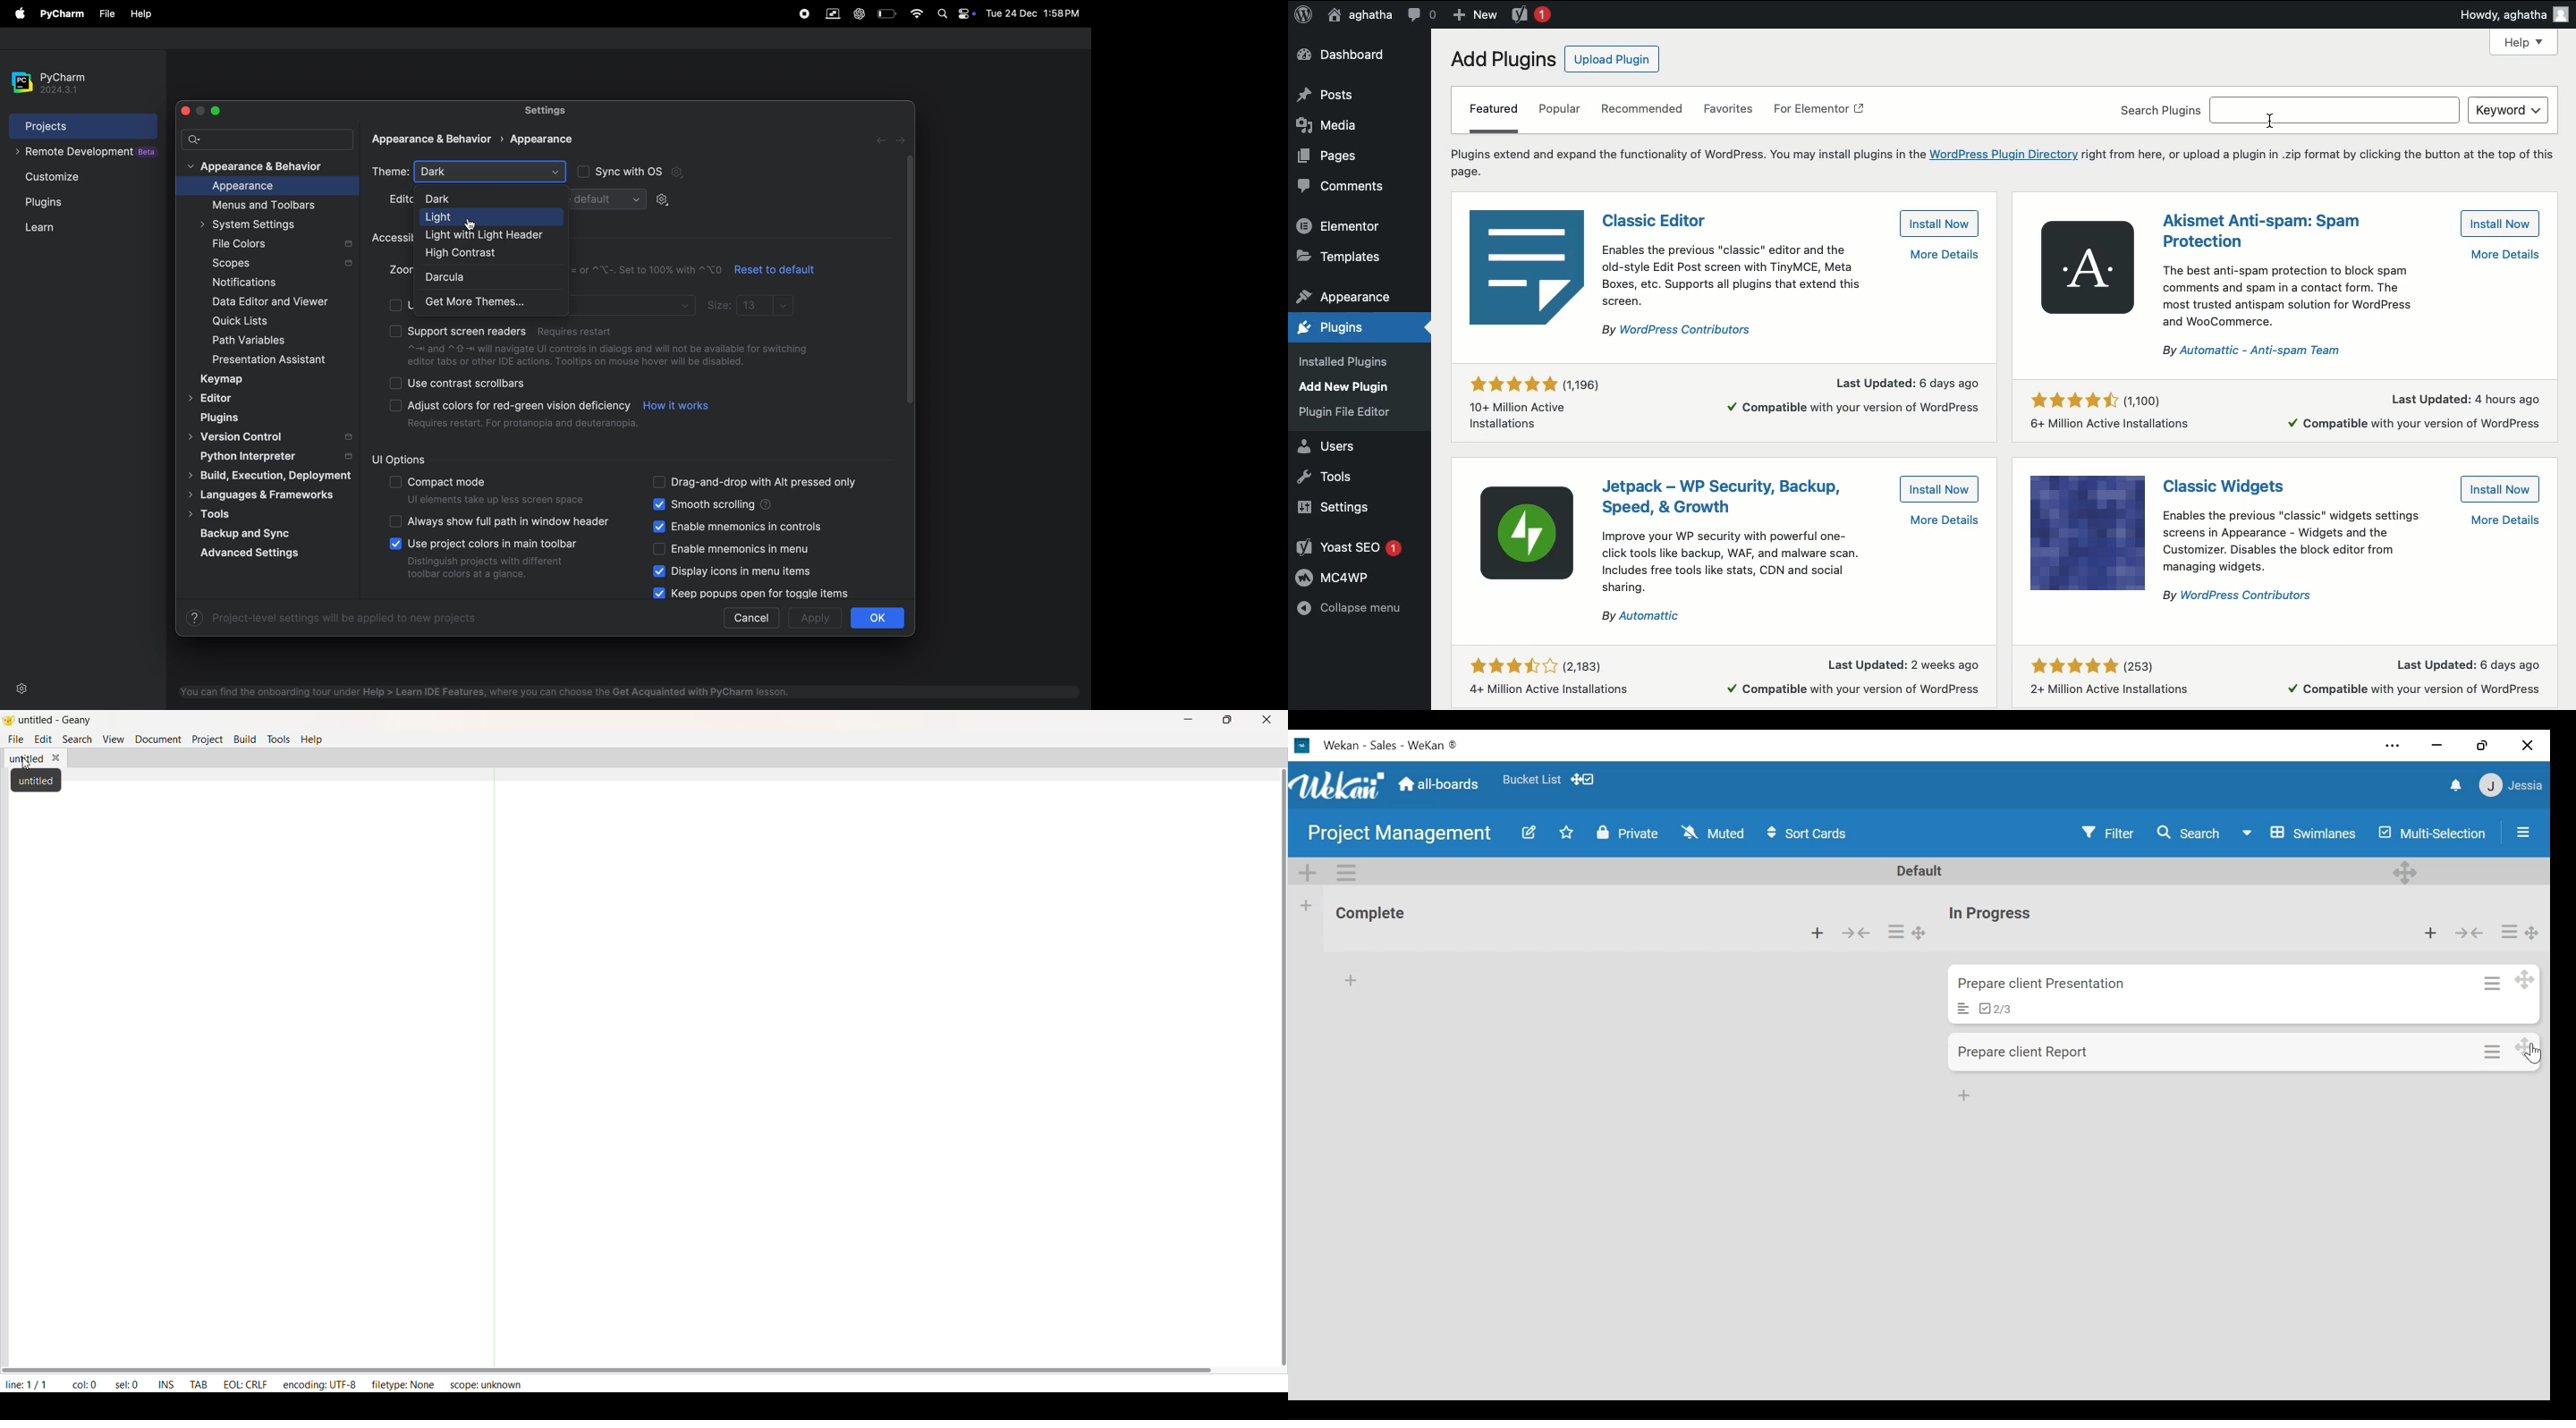  Describe the element at coordinates (681, 408) in the screenshot. I see `how it works` at that location.